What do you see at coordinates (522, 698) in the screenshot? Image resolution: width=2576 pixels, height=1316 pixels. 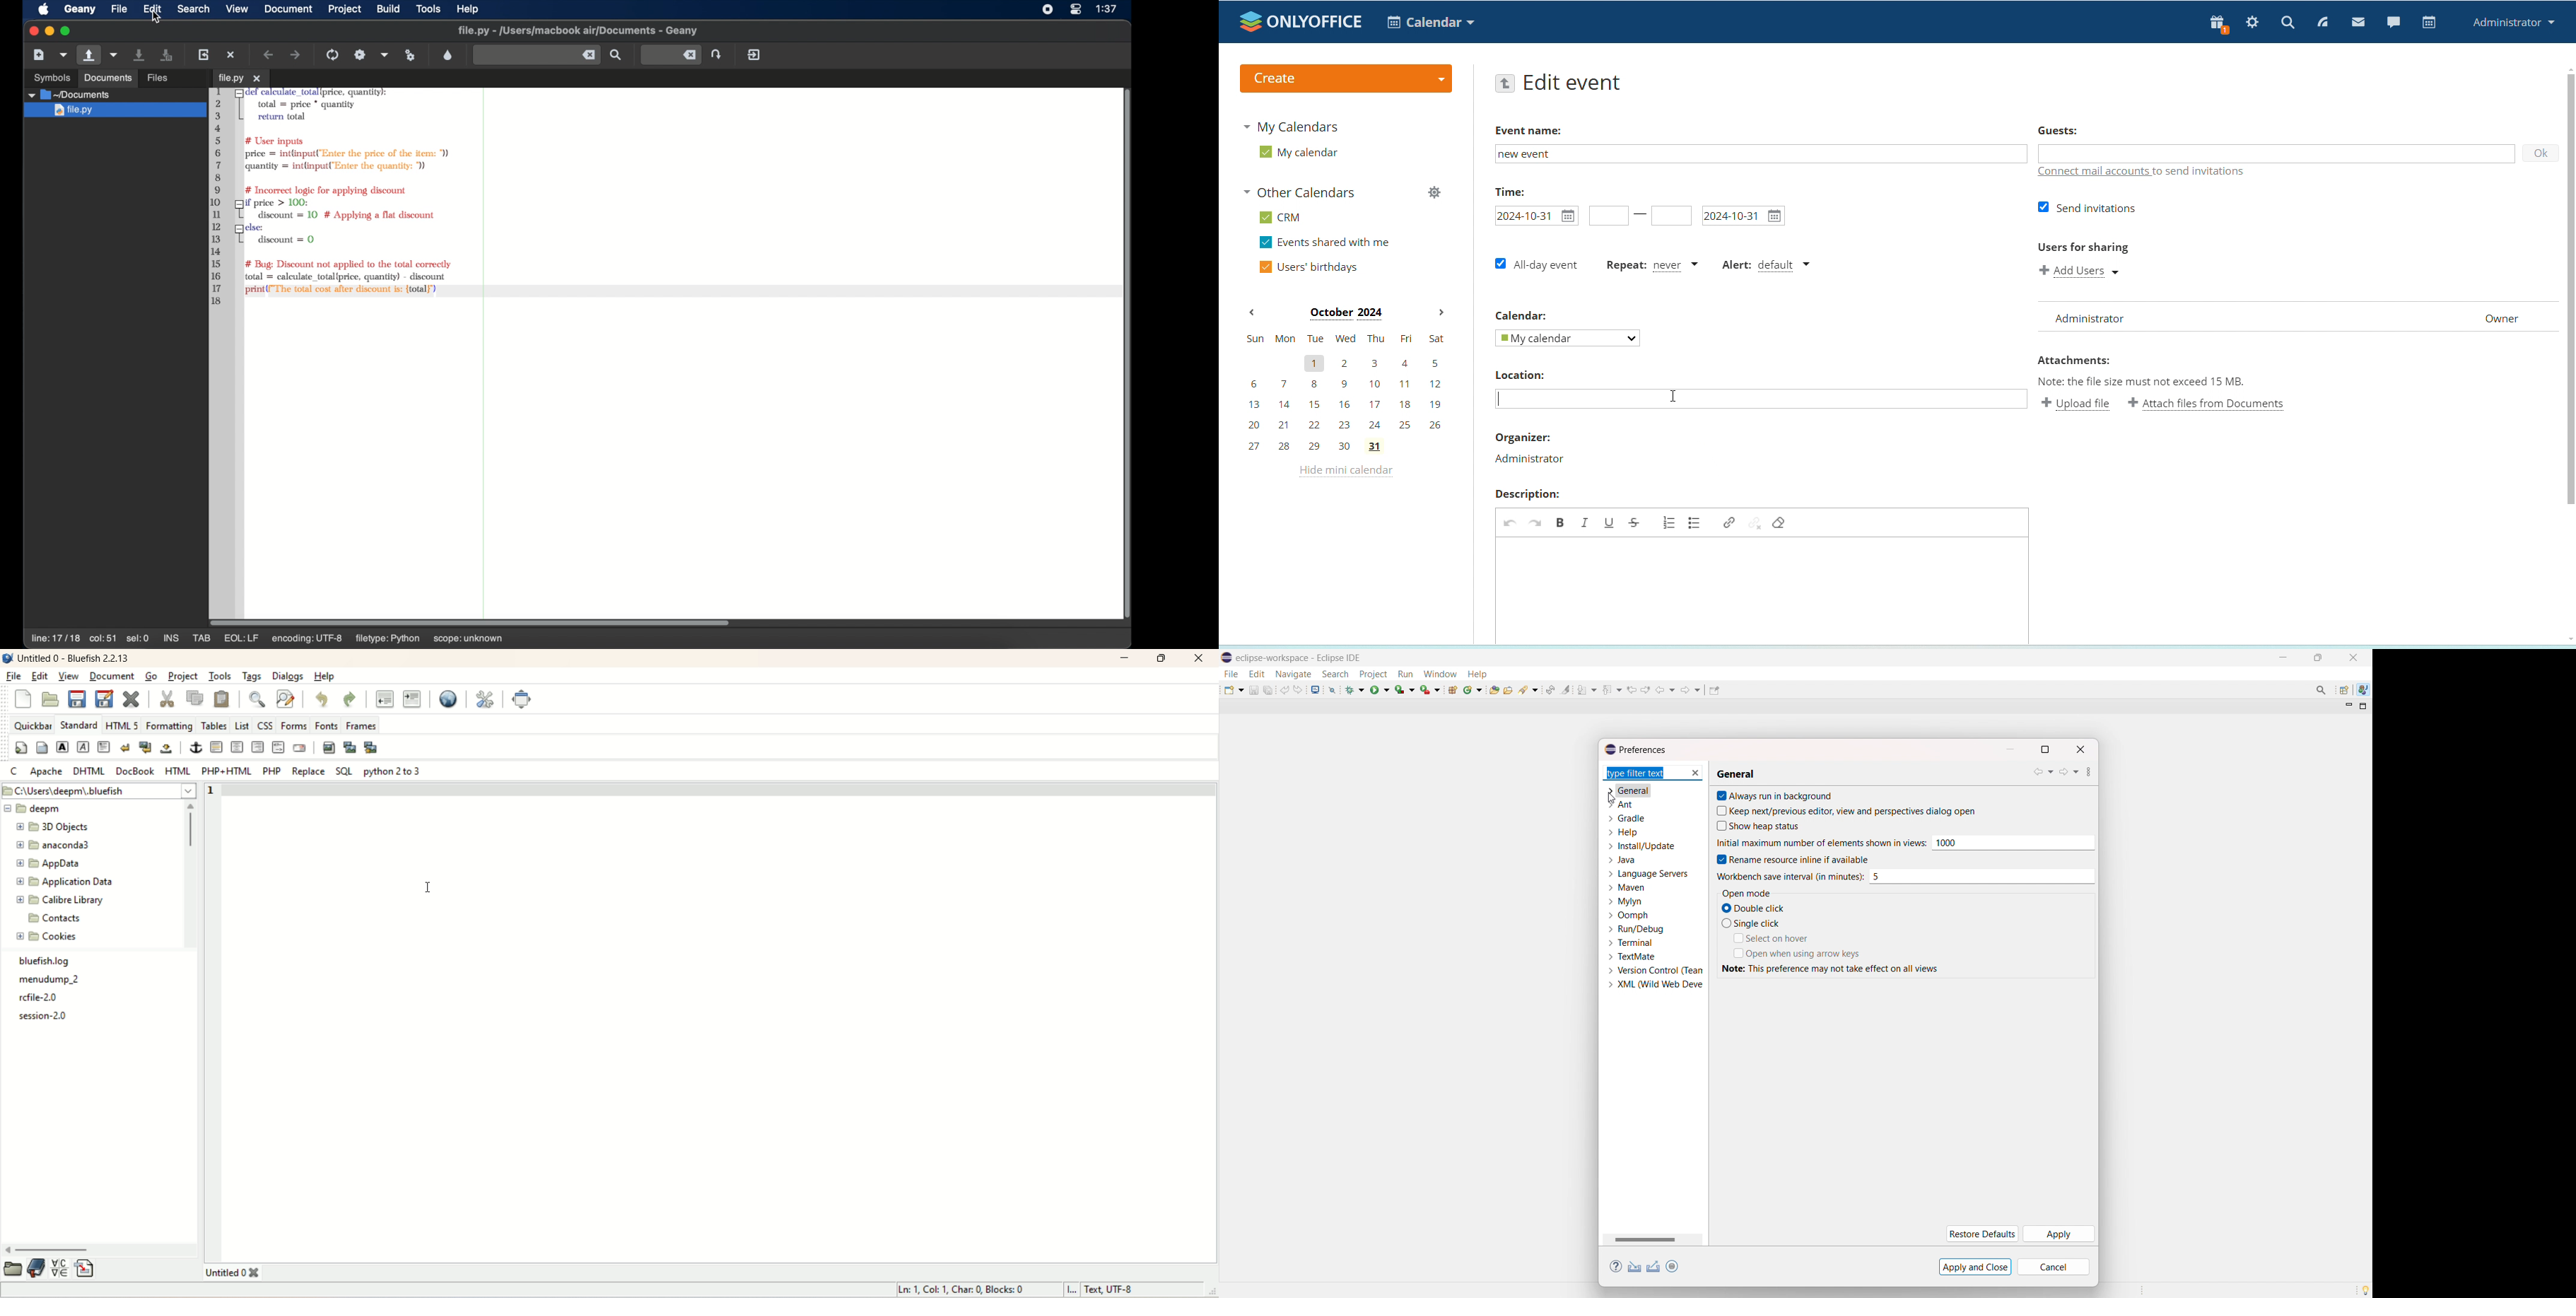 I see `fullscreen` at bounding box center [522, 698].